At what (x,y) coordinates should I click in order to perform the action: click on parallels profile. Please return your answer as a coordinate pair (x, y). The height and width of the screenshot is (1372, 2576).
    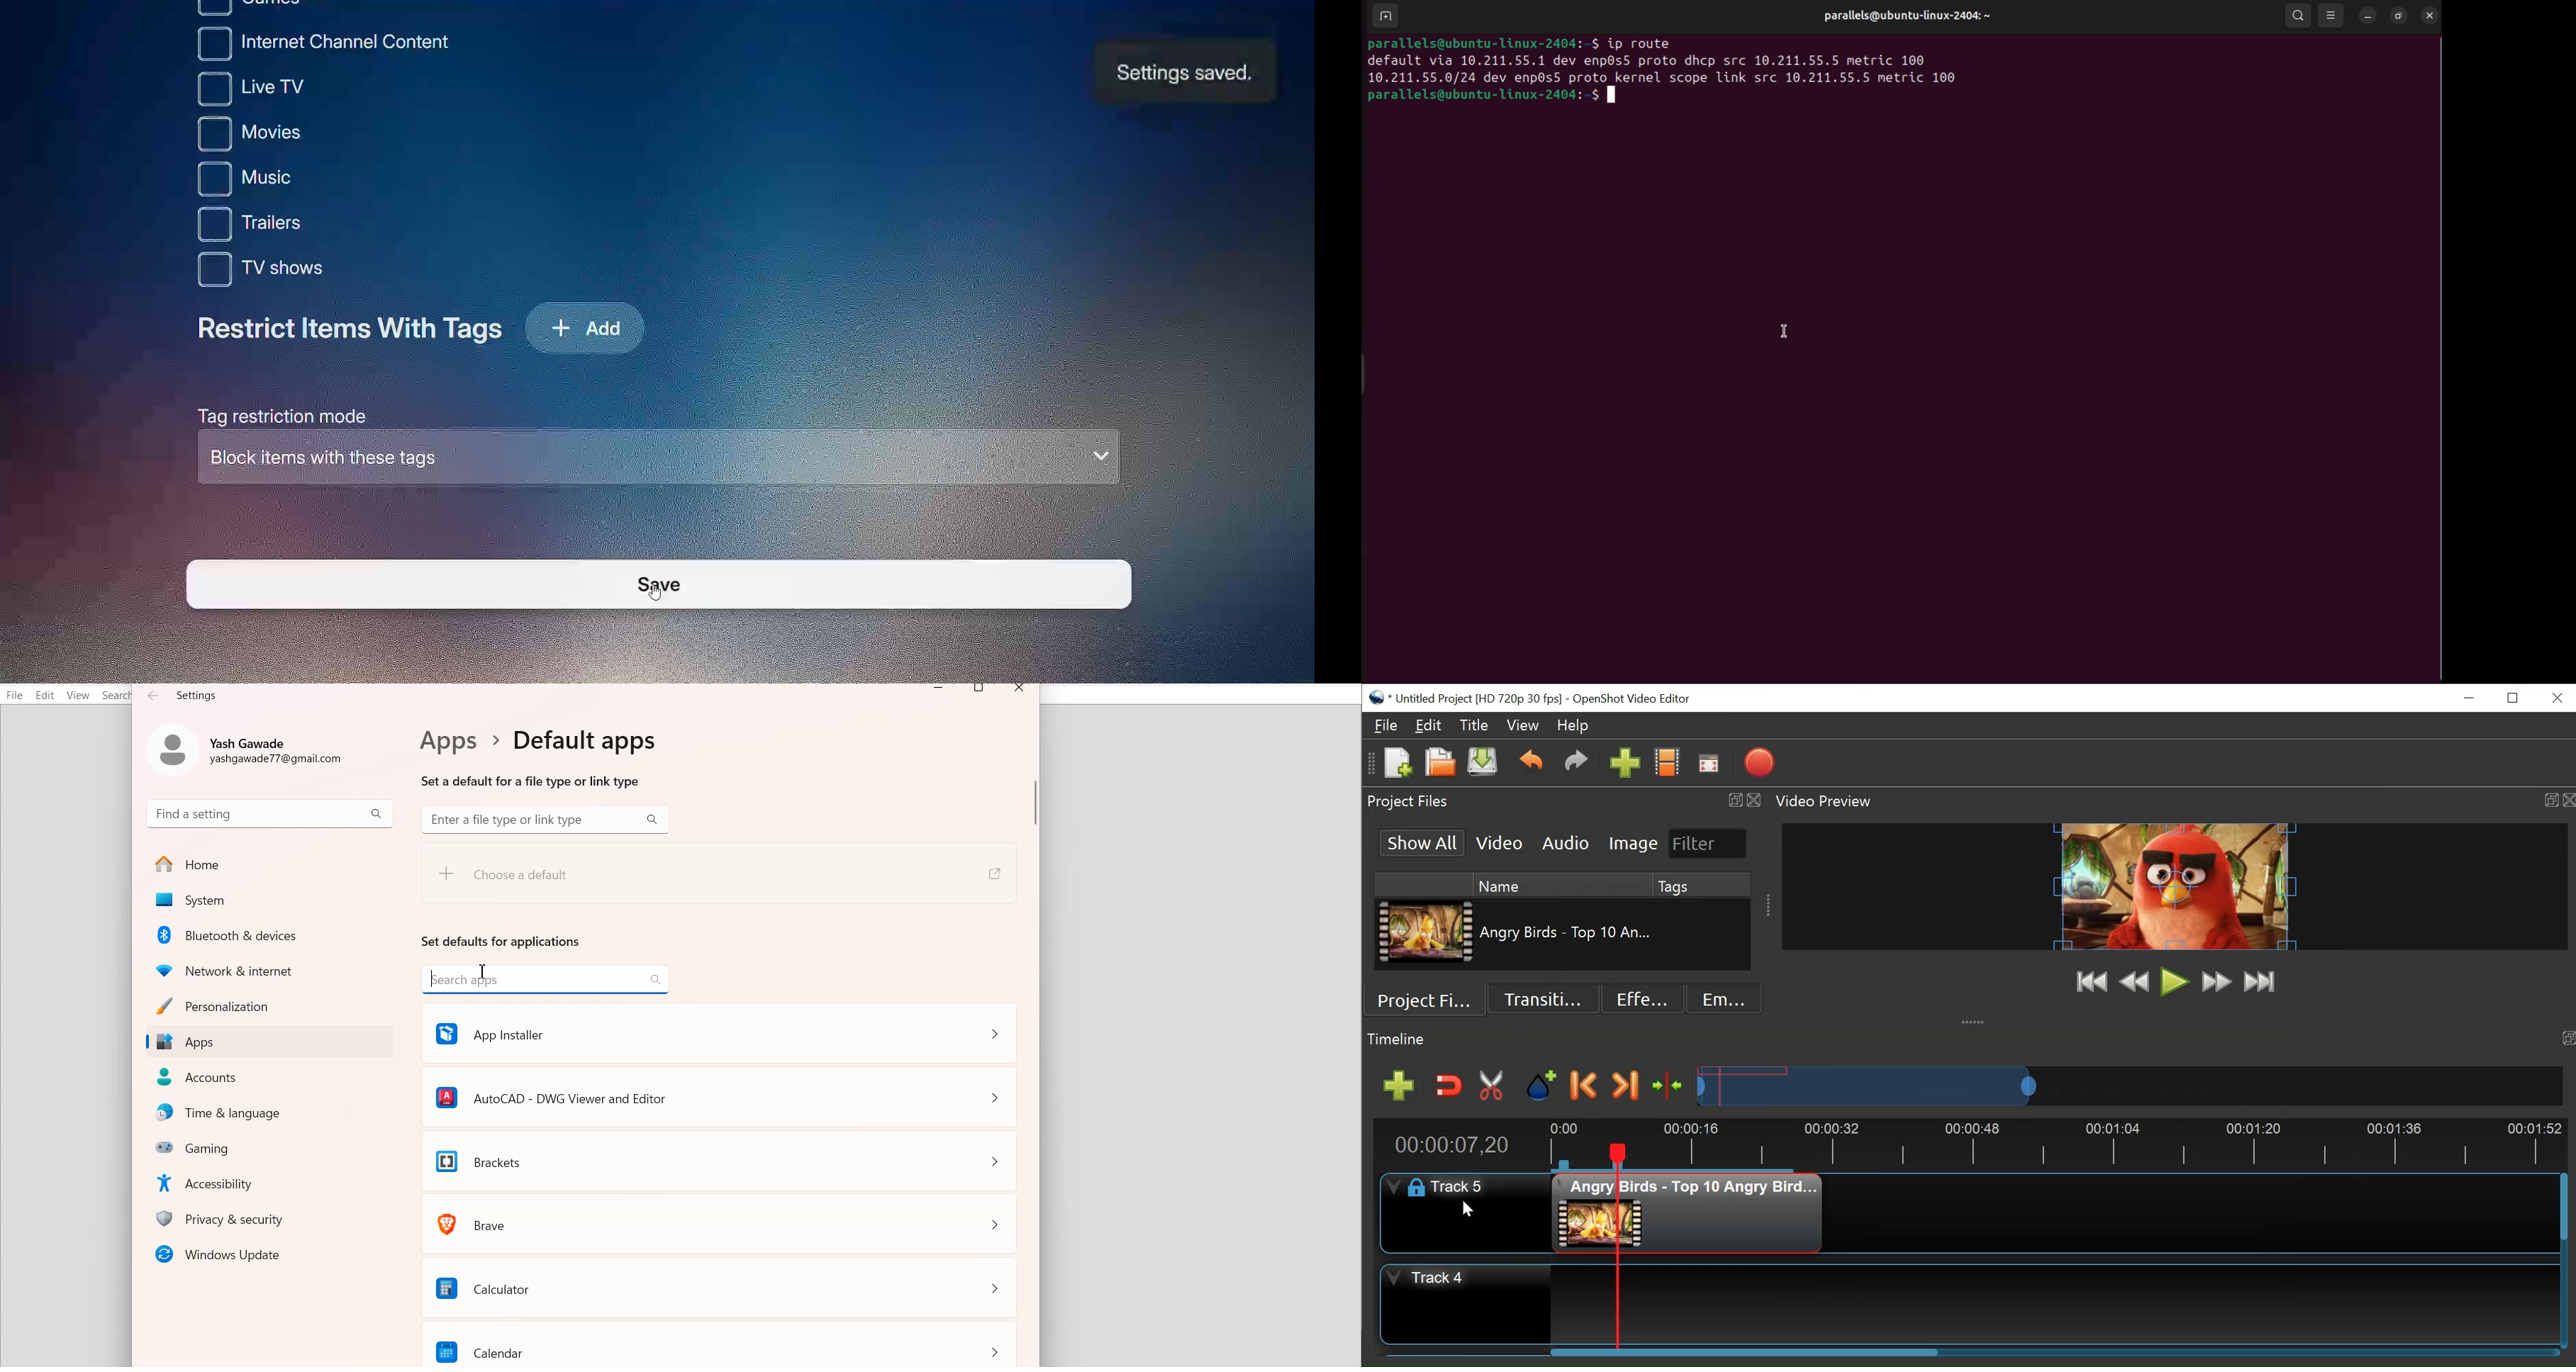
    Looking at the image, I should click on (1904, 17).